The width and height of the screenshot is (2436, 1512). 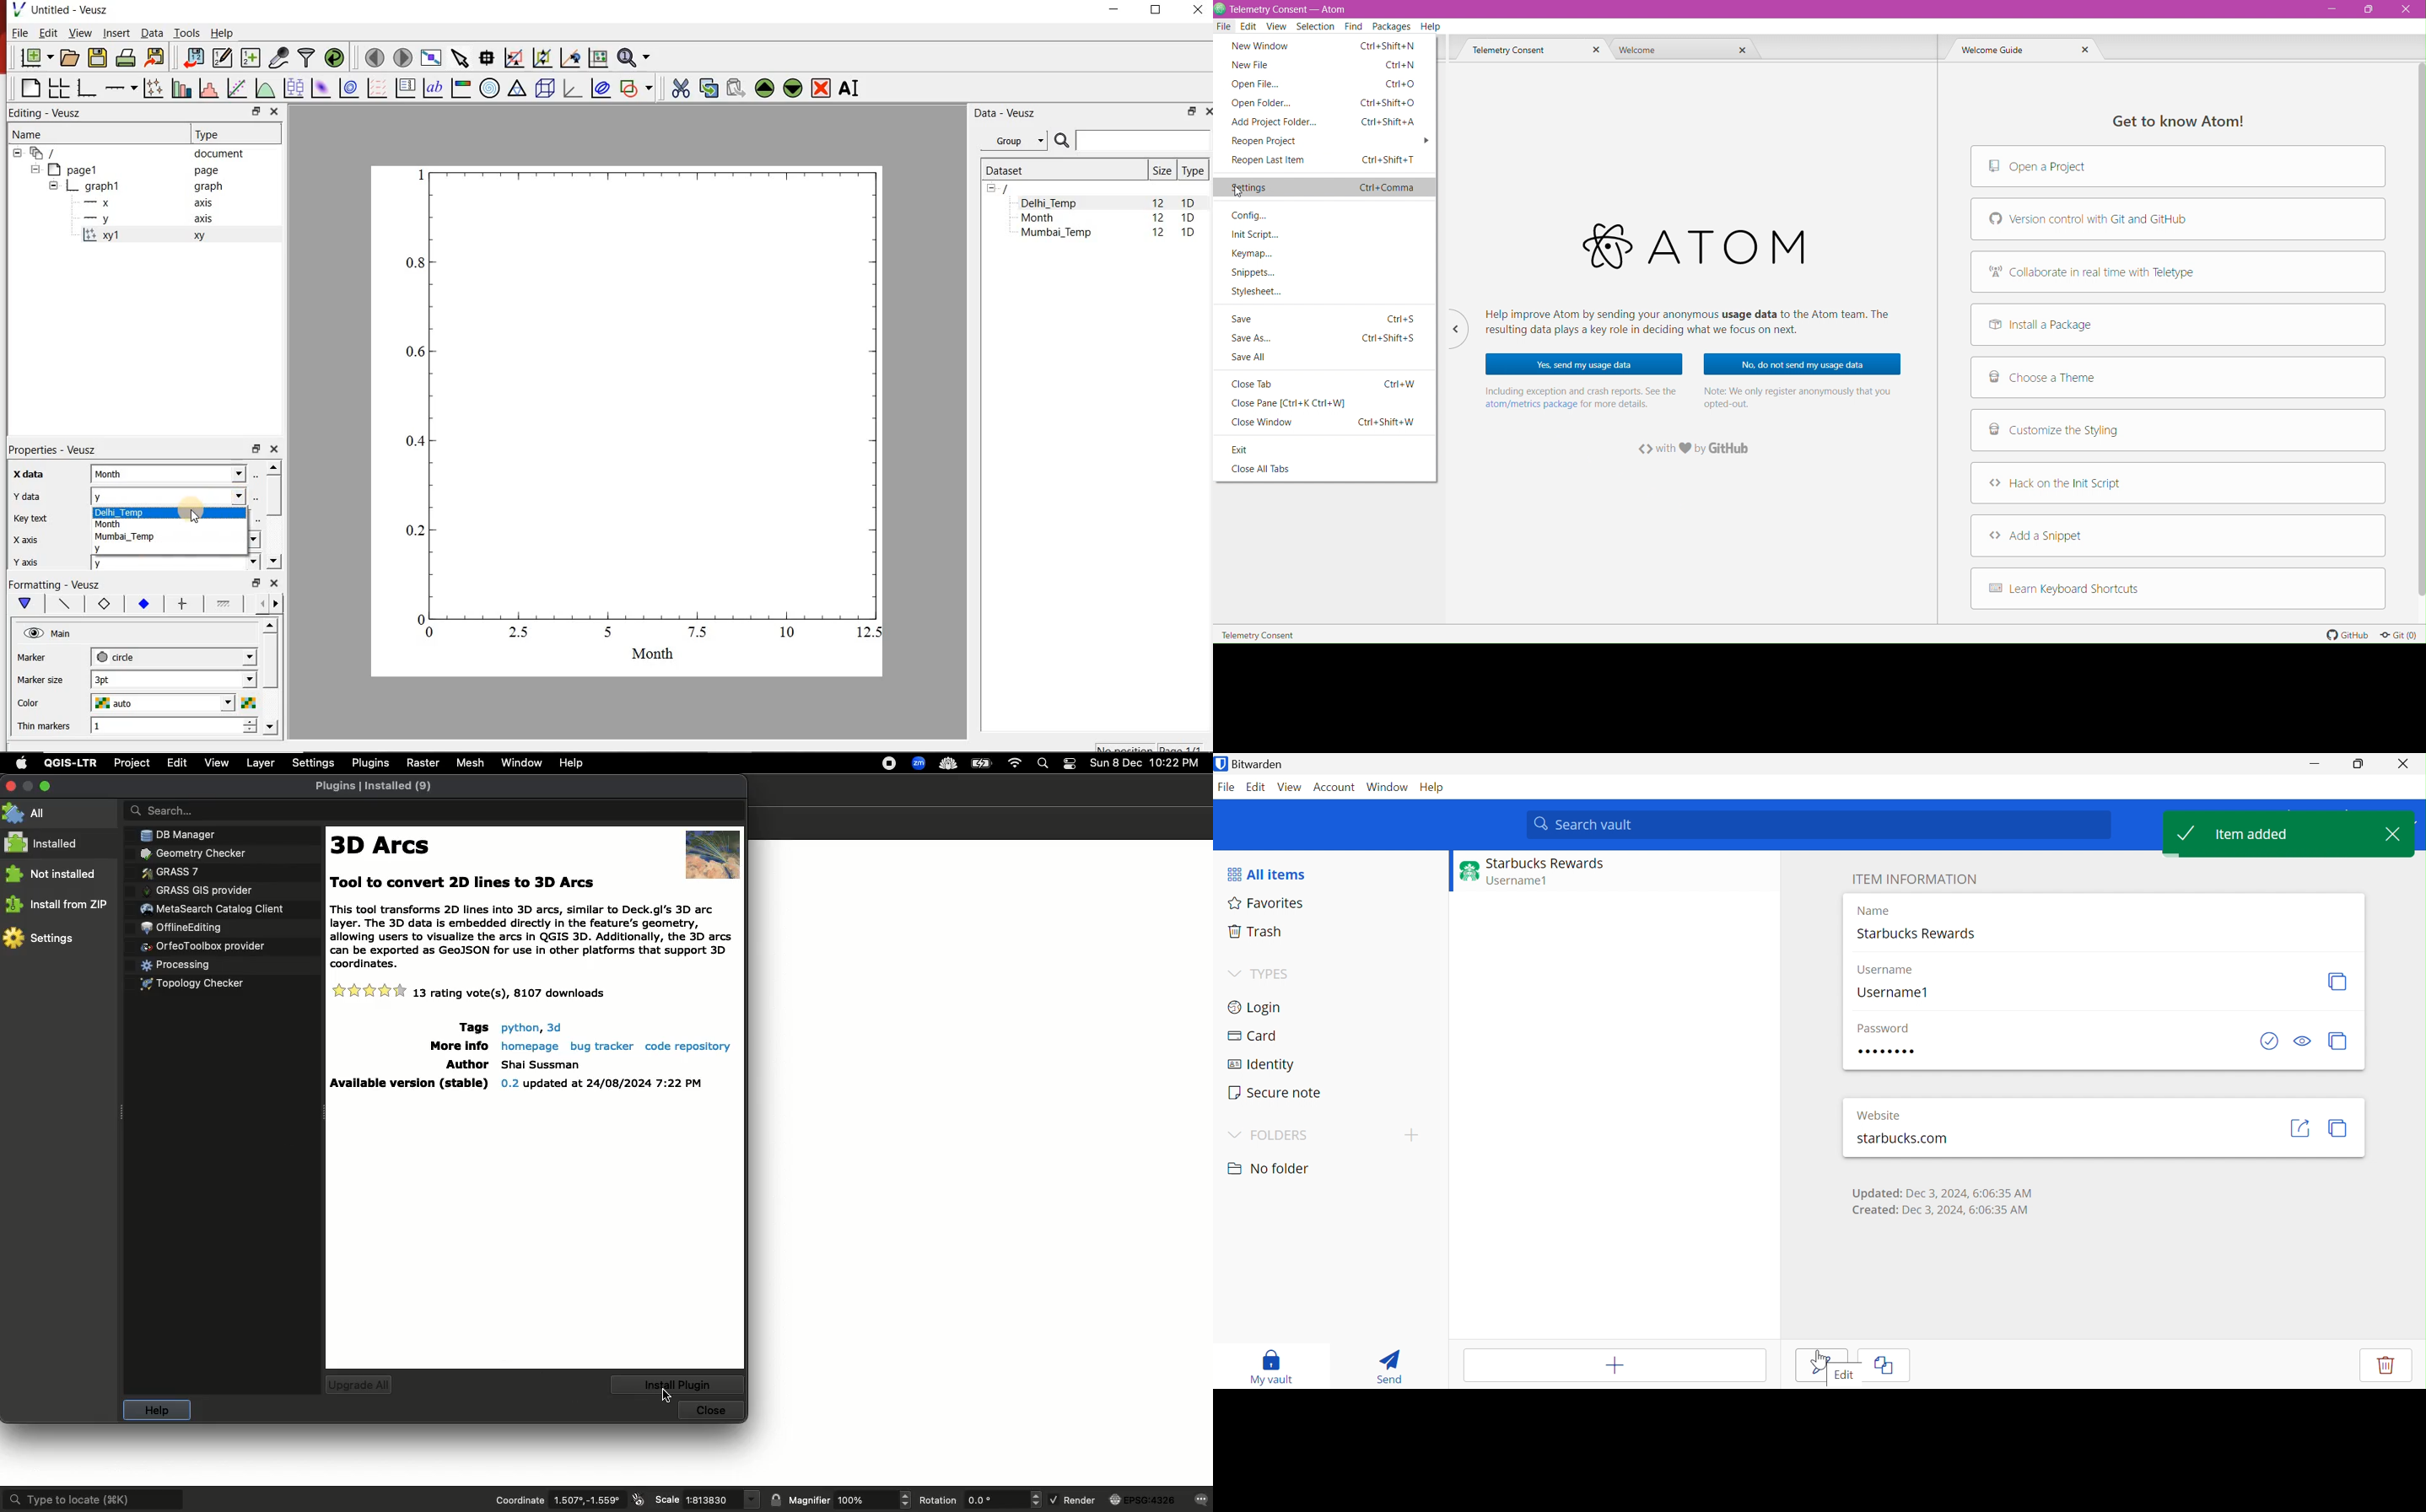 What do you see at coordinates (1885, 1029) in the screenshot?
I see `Password` at bounding box center [1885, 1029].